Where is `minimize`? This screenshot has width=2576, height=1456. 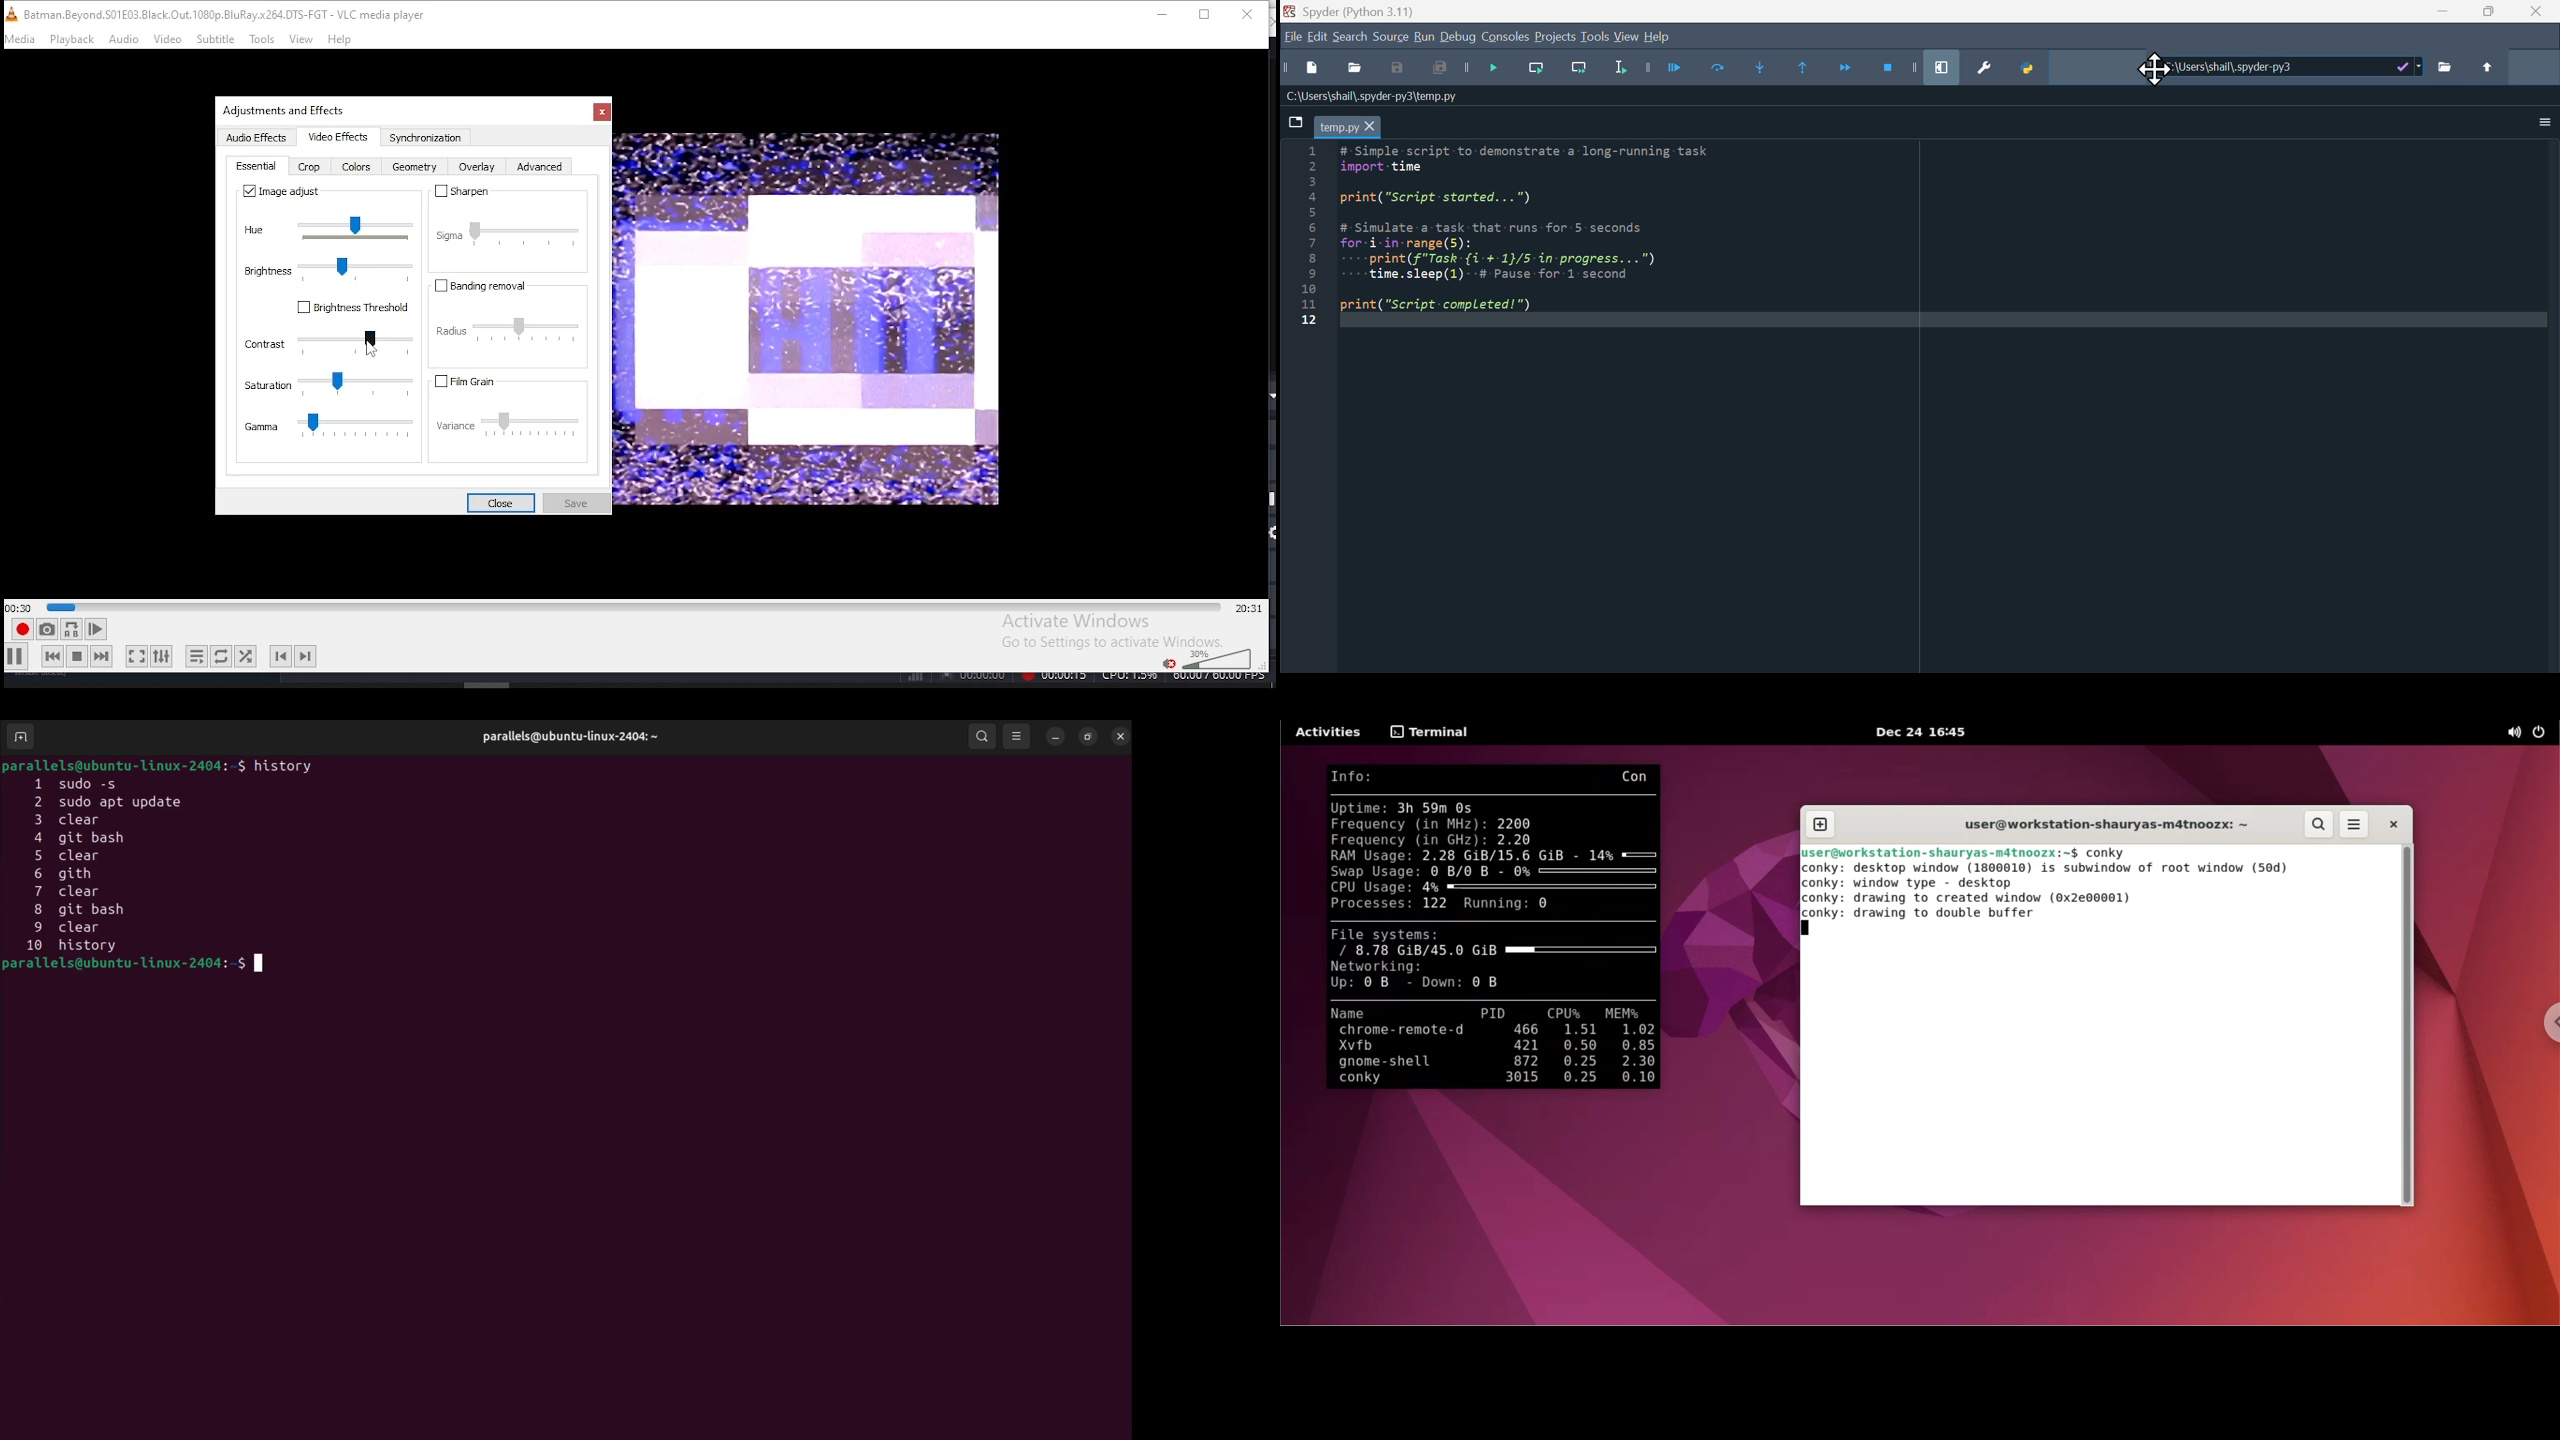
minimize is located at coordinates (1055, 736).